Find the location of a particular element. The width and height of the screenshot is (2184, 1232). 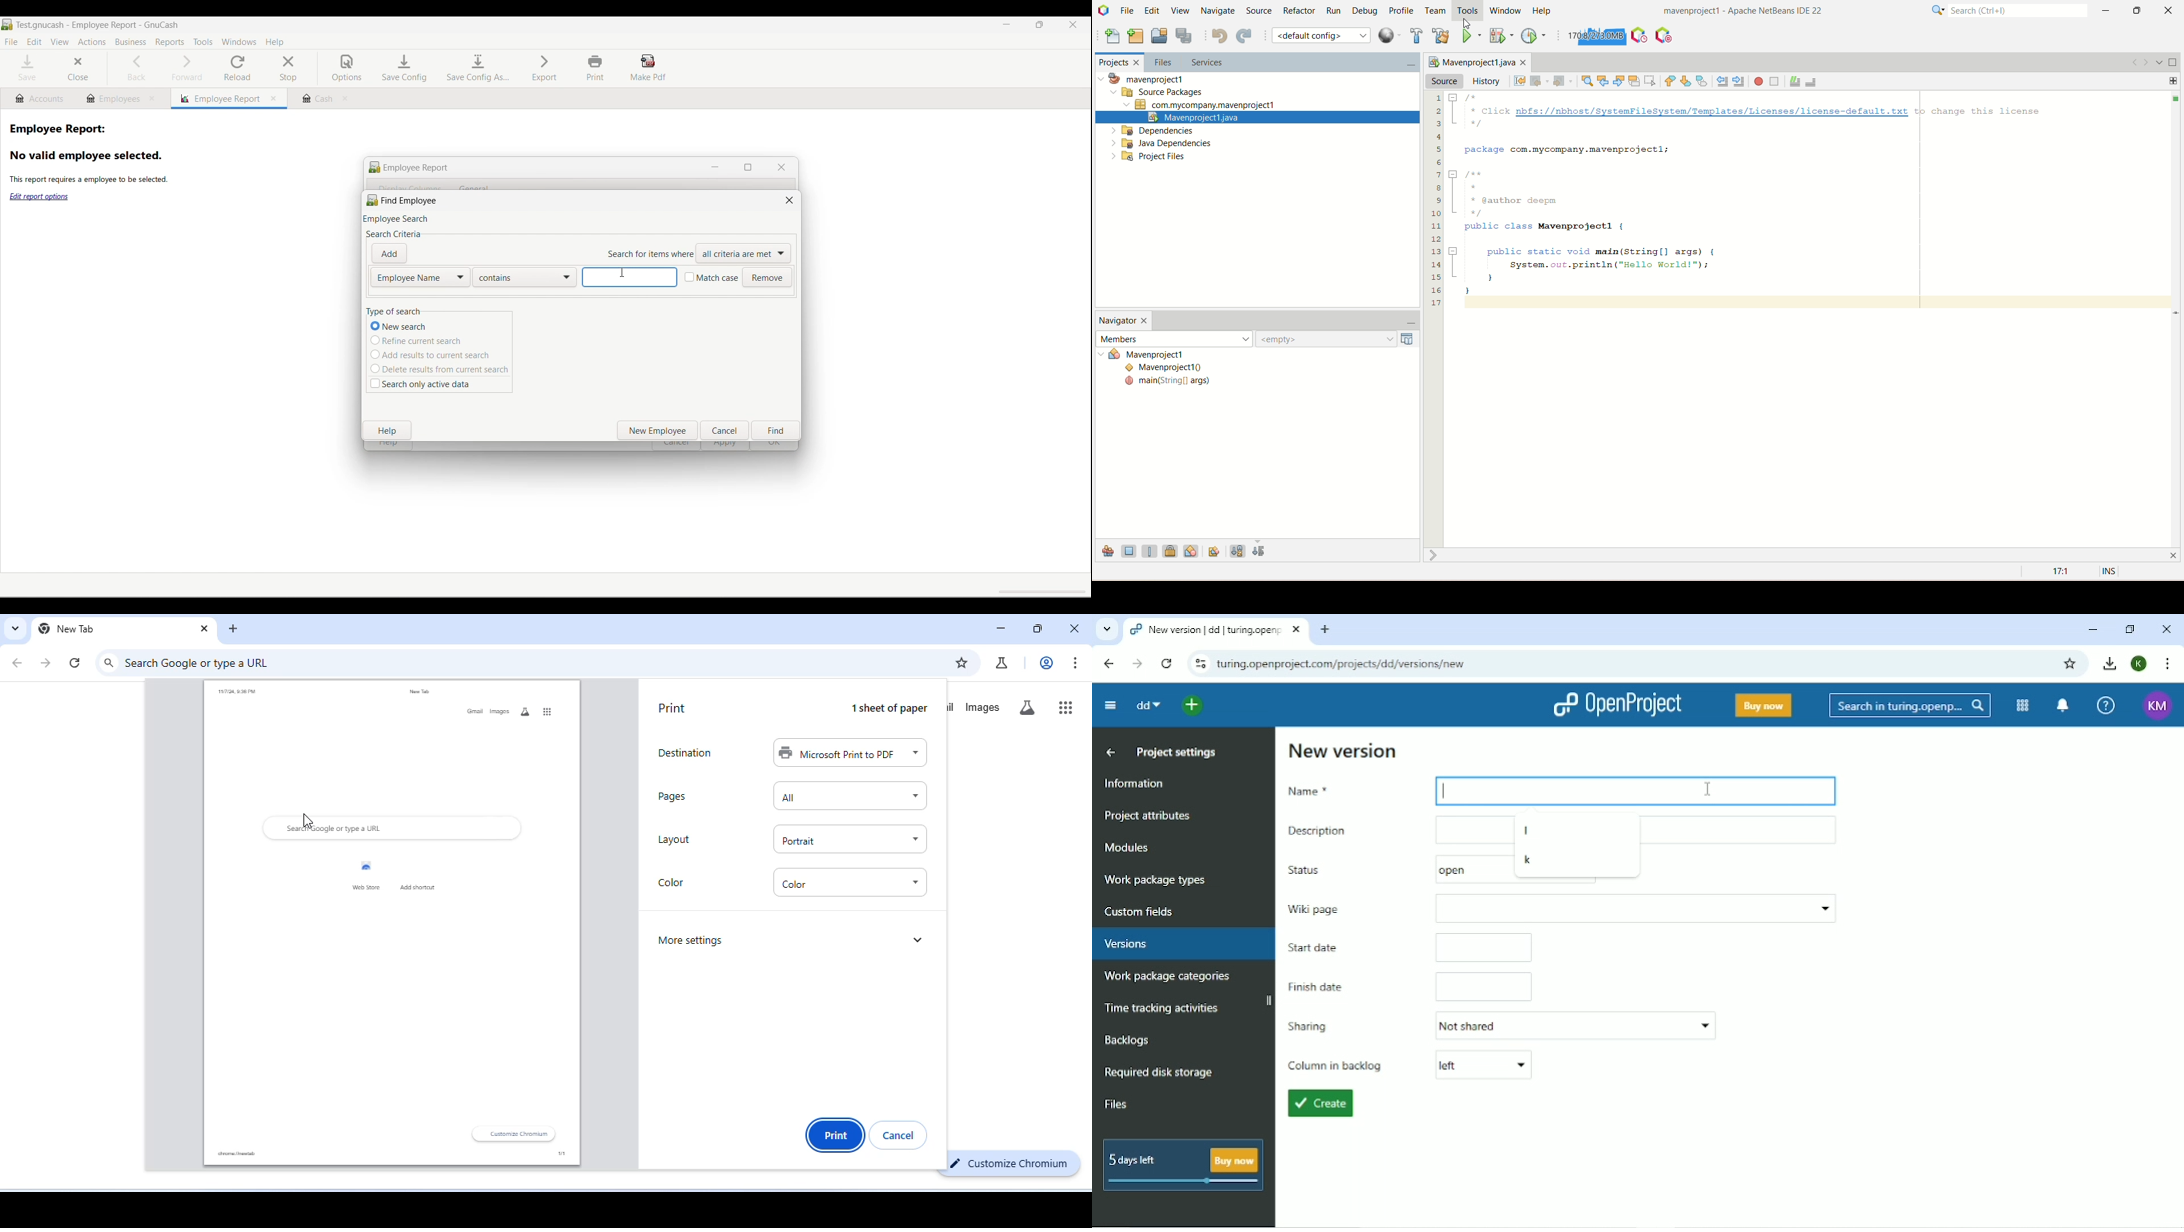

gmail is located at coordinates (953, 705).